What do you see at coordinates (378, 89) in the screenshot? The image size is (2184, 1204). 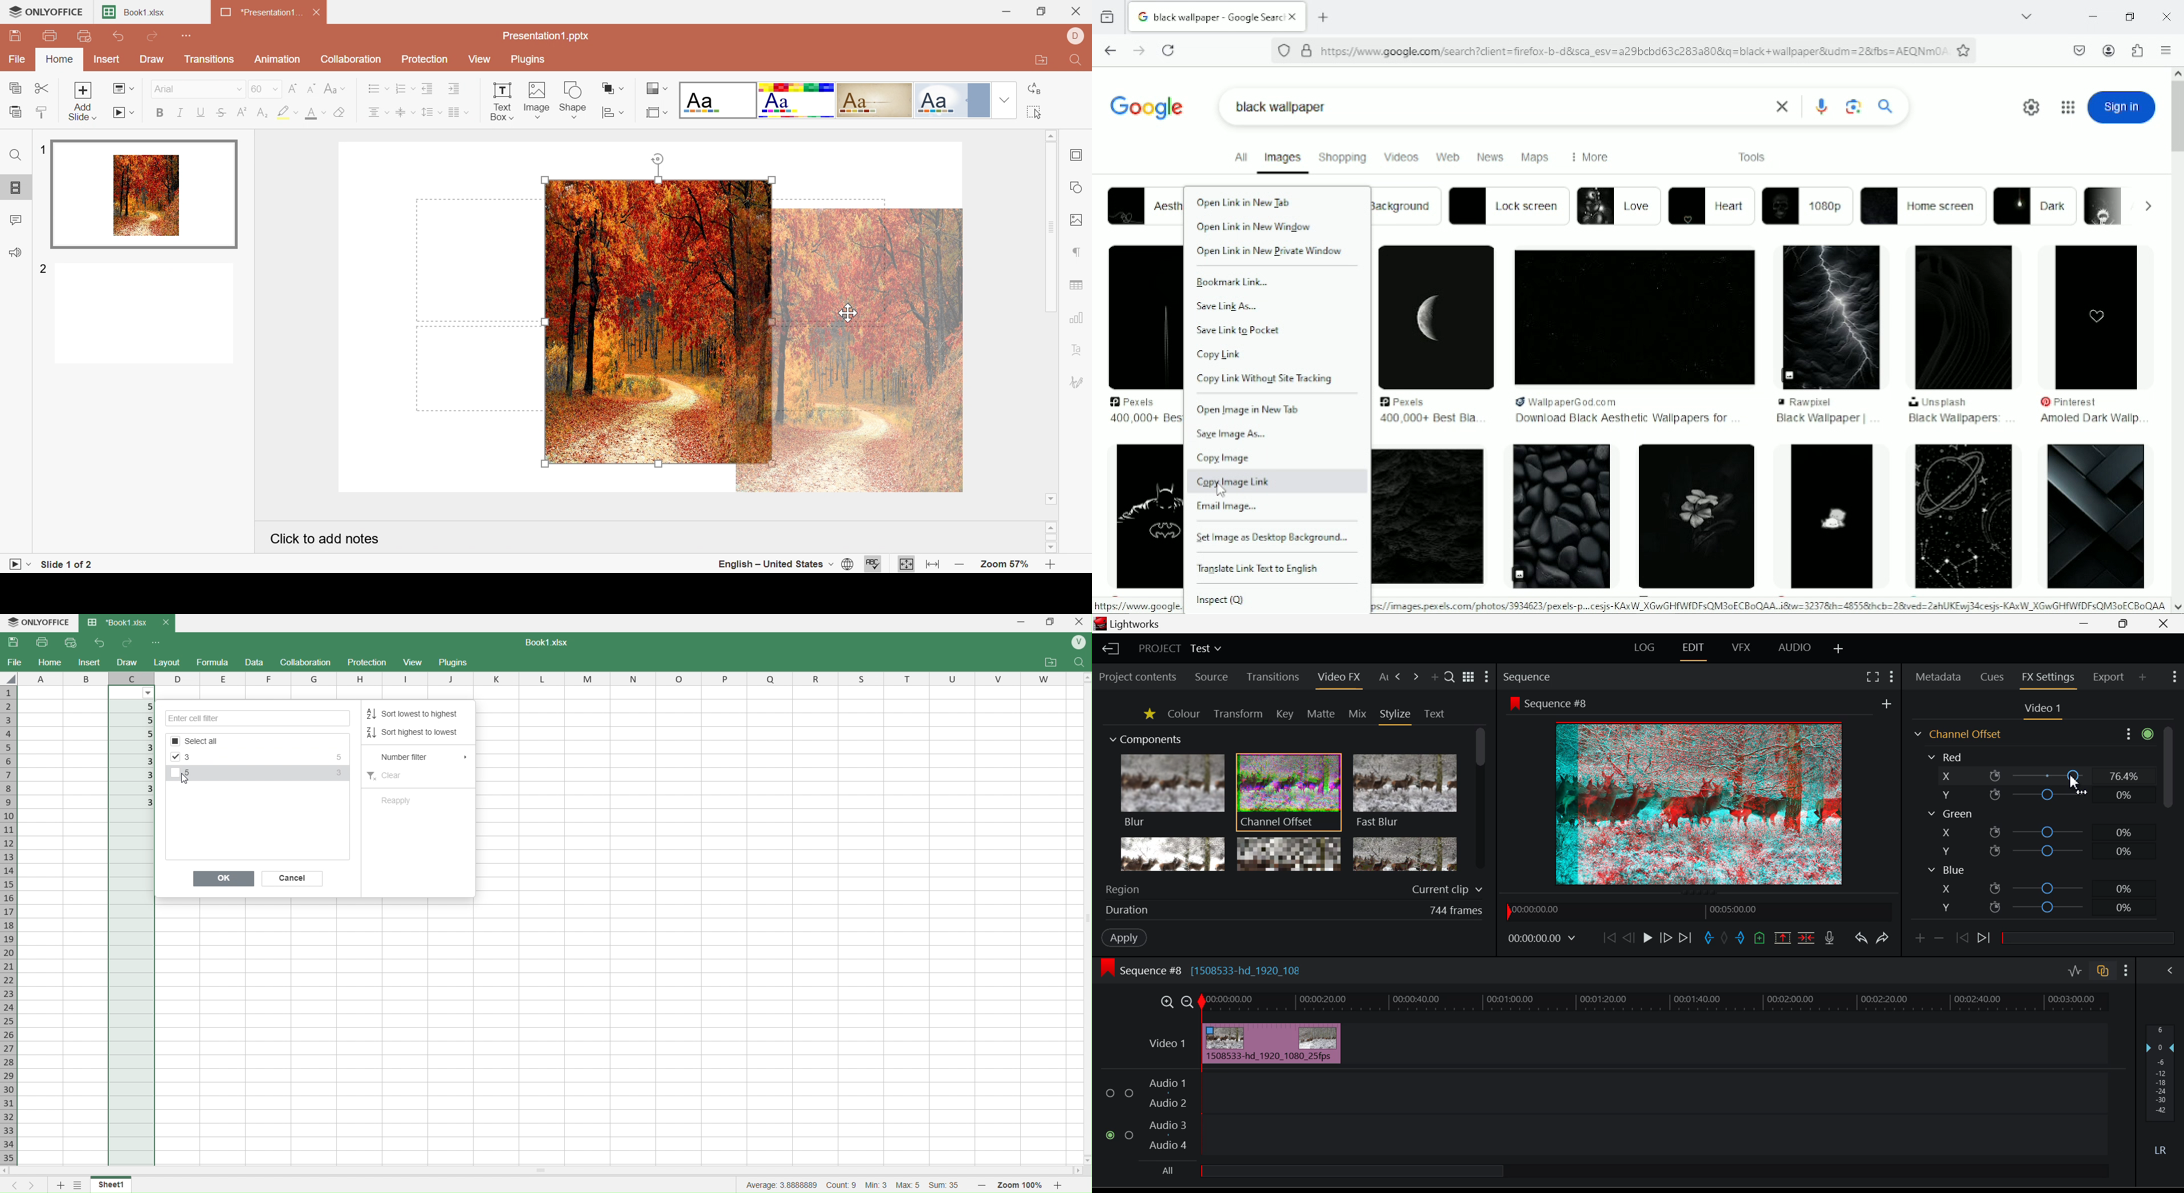 I see `Bullets` at bounding box center [378, 89].